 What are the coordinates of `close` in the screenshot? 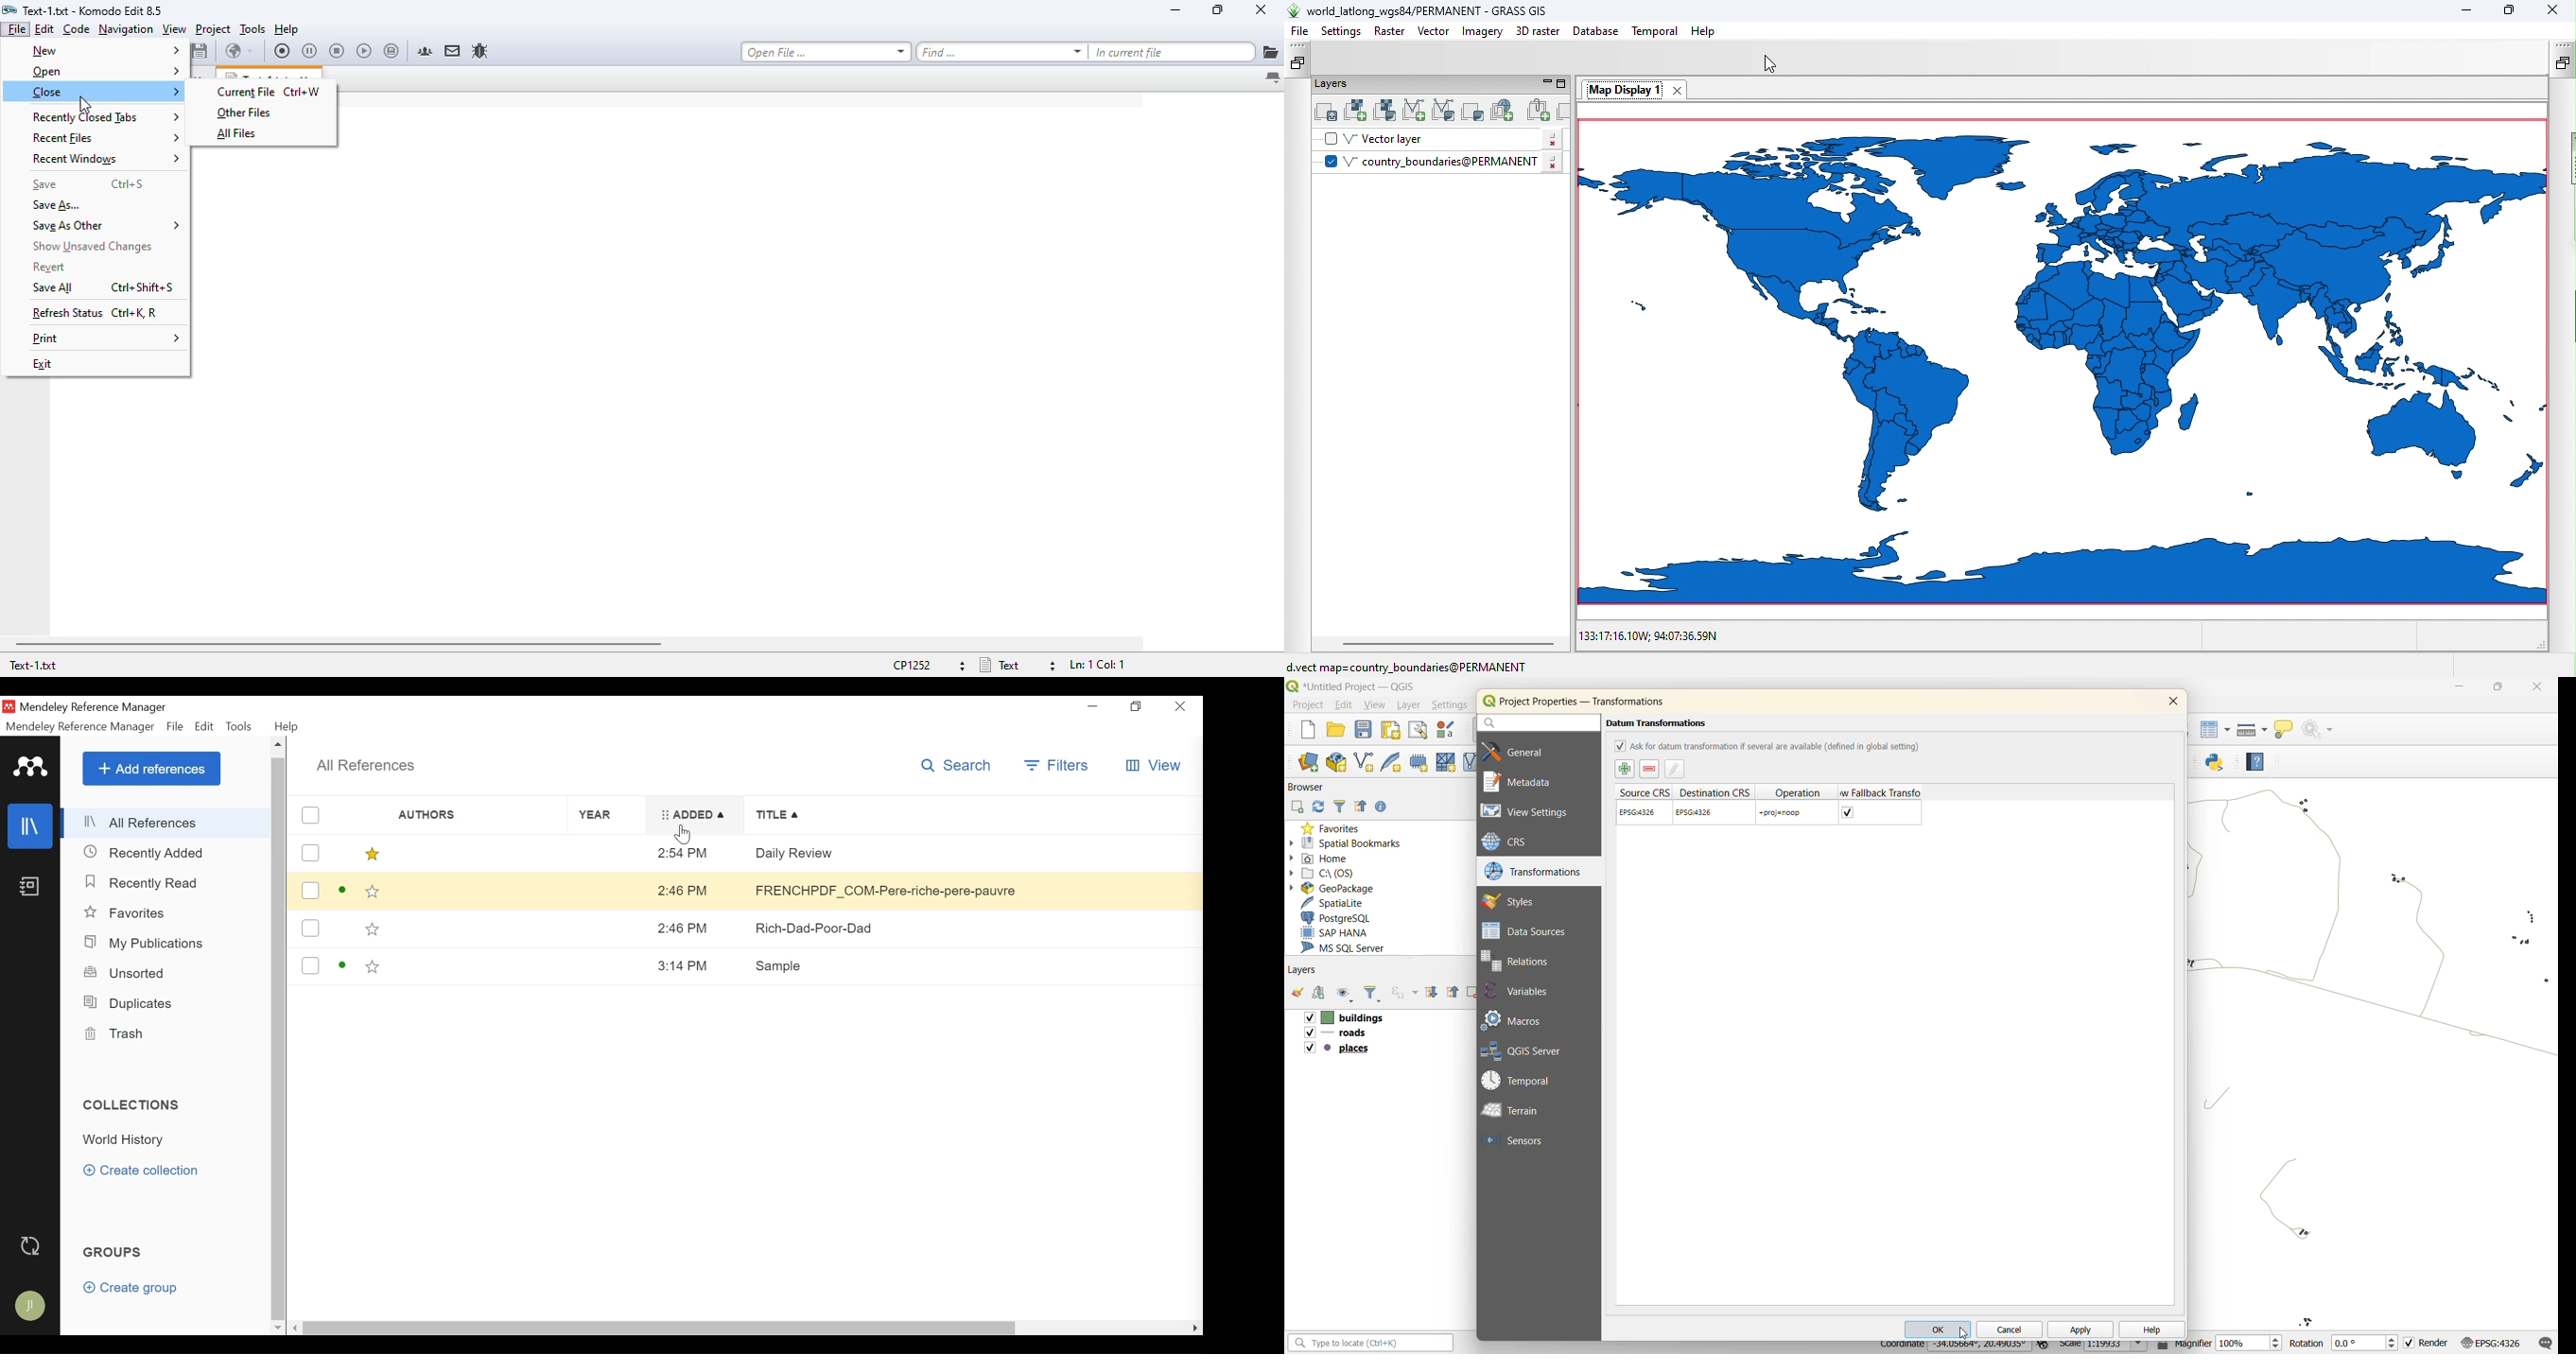 It's located at (1260, 9).